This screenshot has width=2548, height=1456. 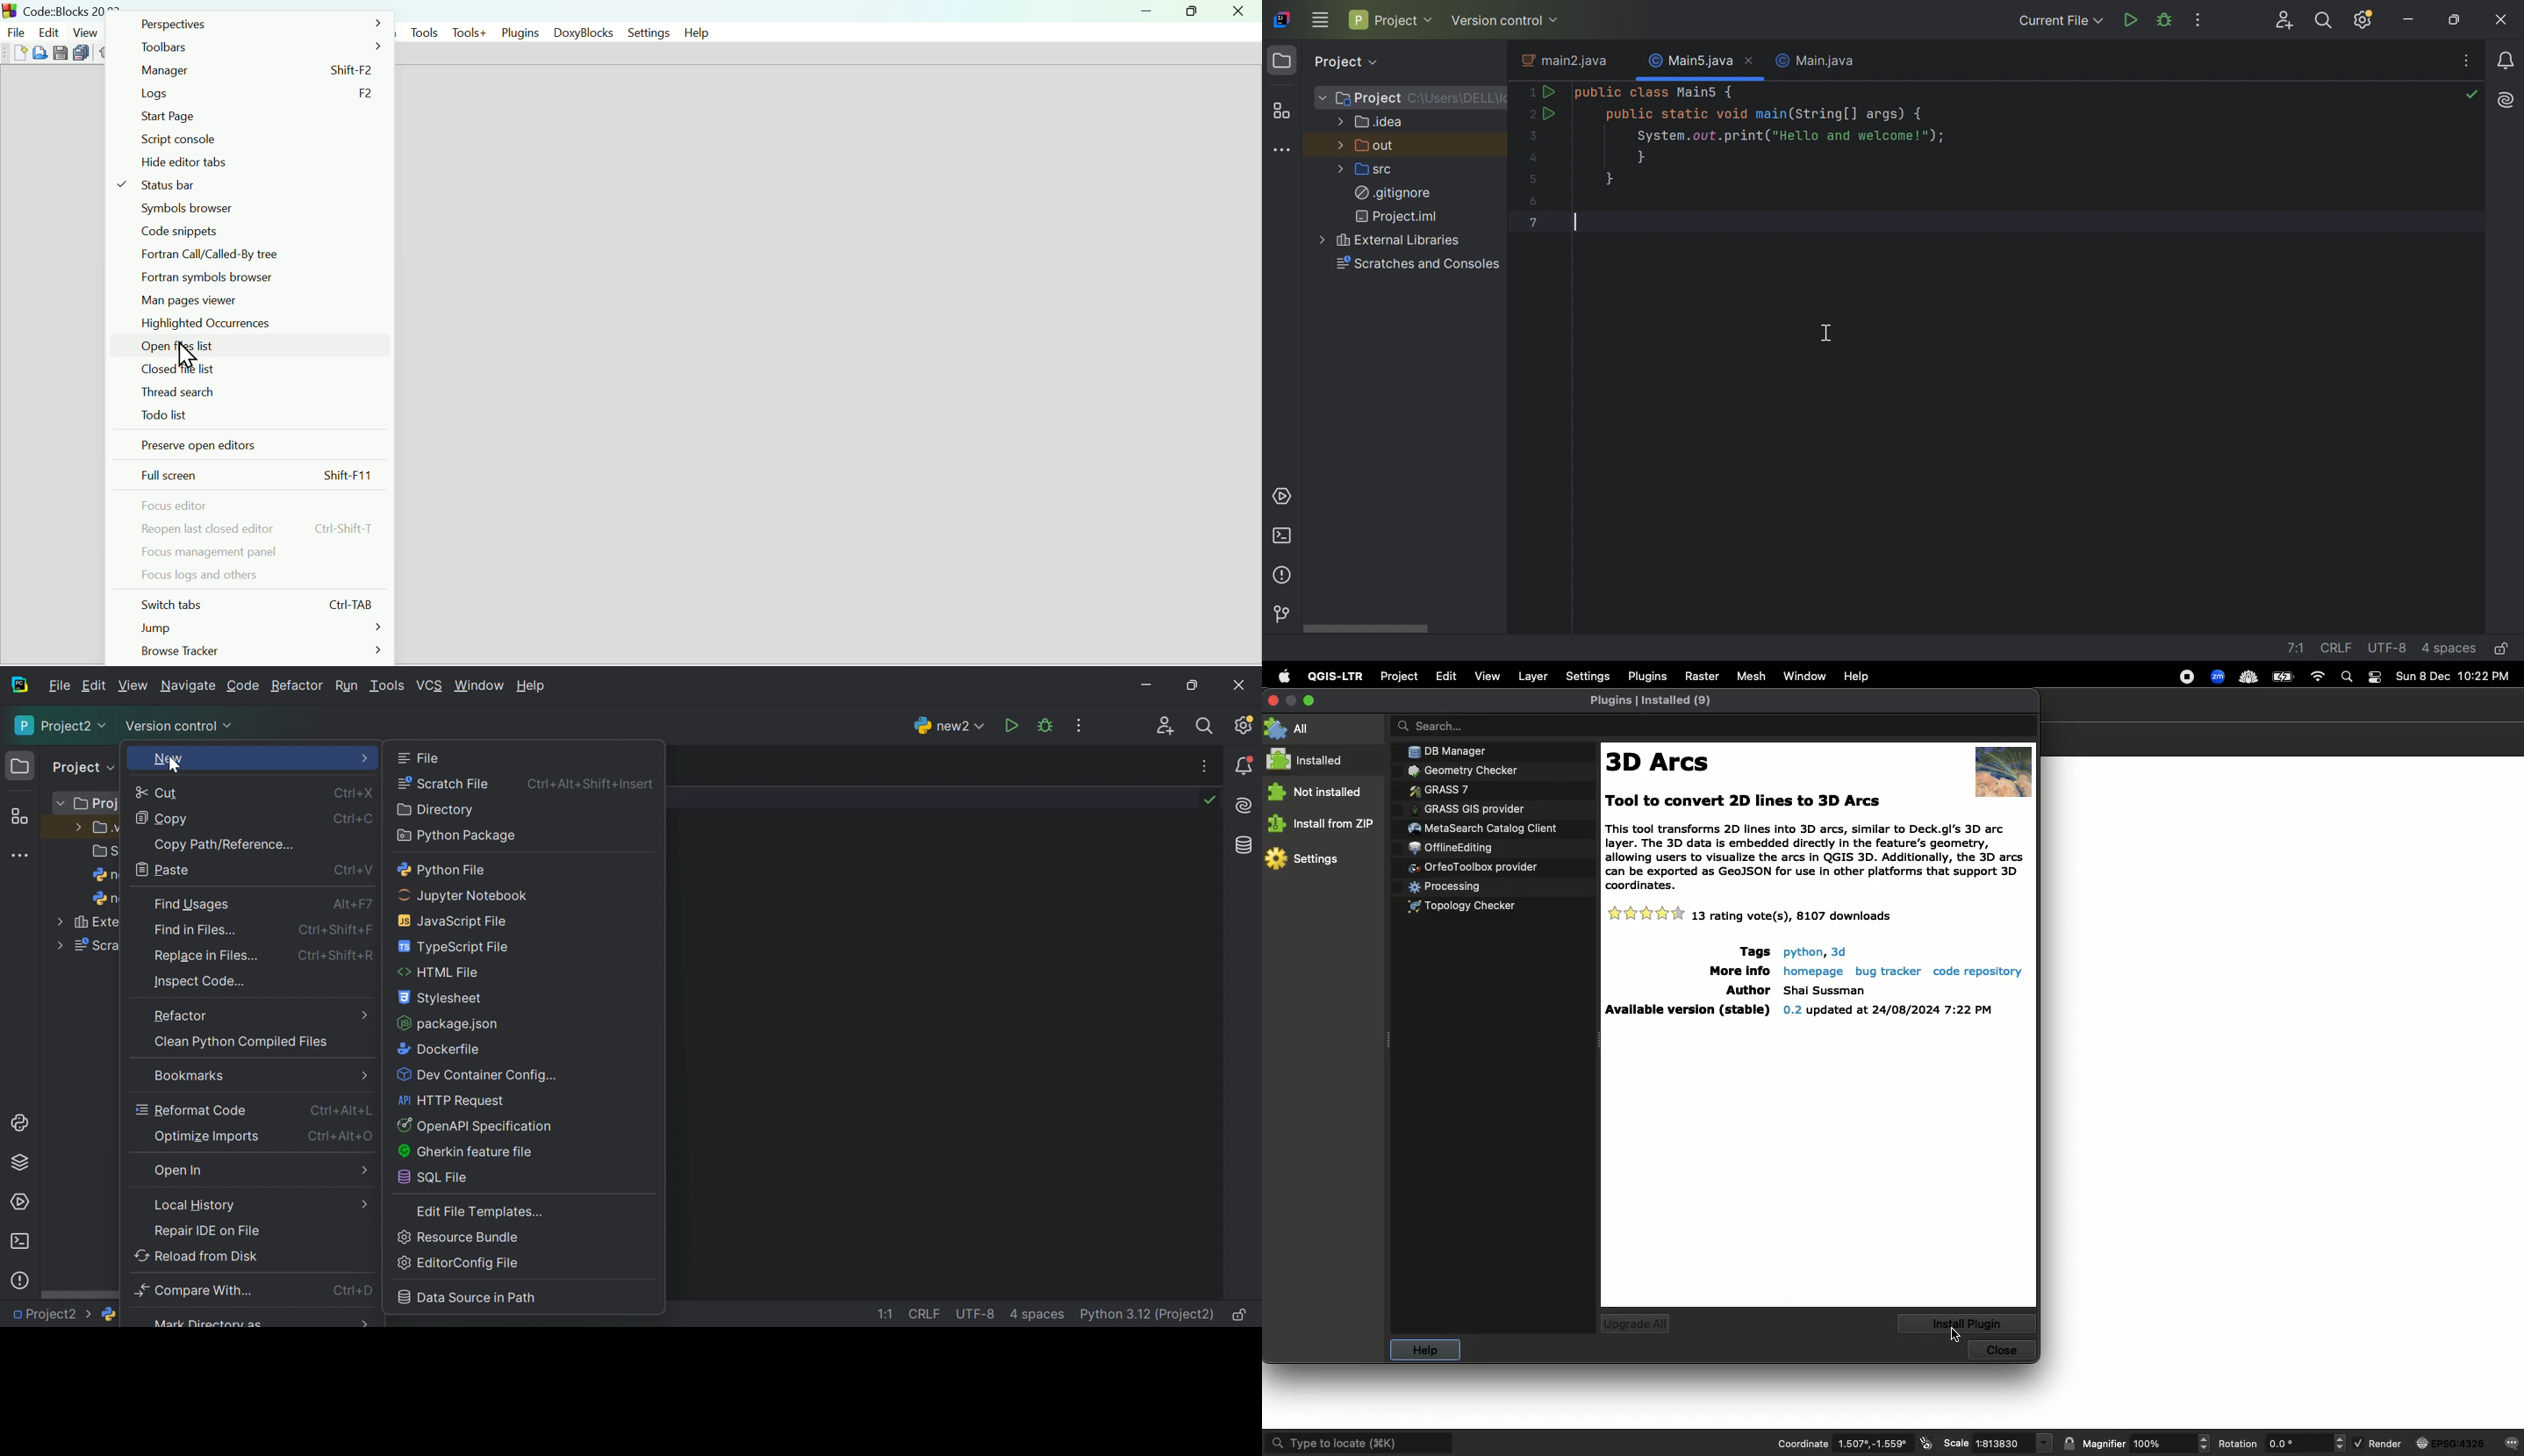 What do you see at coordinates (1951, 1336) in the screenshot?
I see `cursor` at bounding box center [1951, 1336].